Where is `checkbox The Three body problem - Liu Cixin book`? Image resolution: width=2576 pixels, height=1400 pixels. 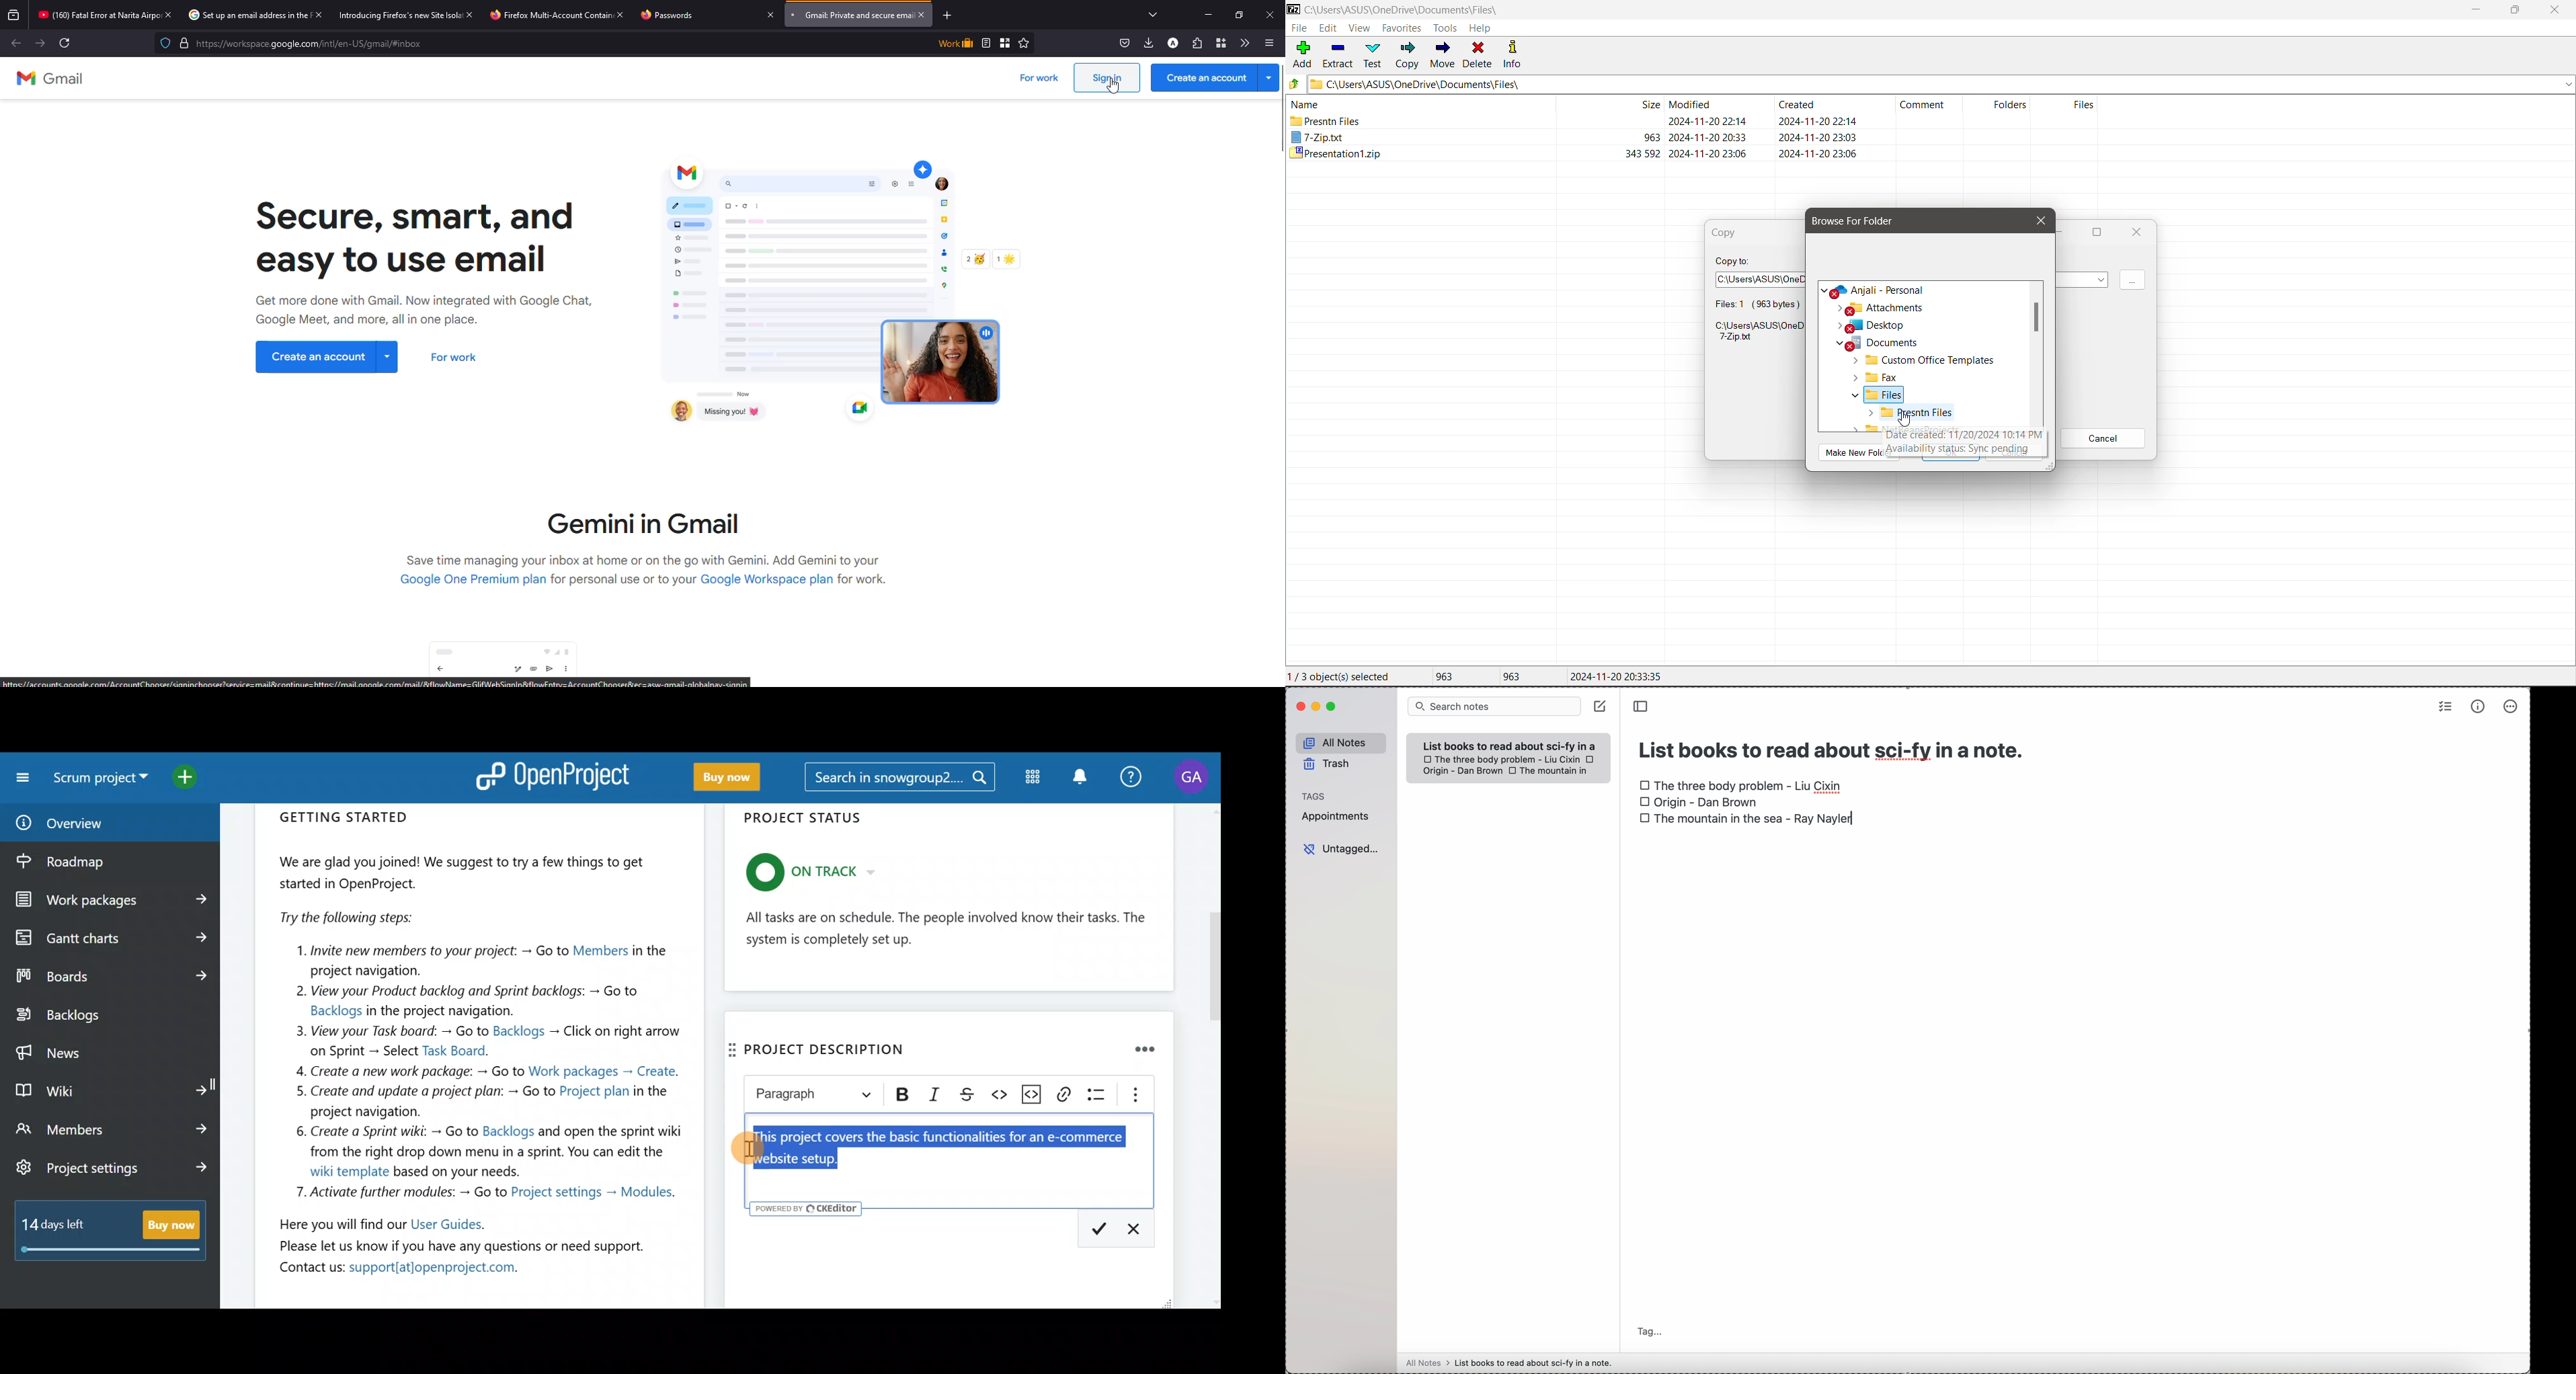 checkbox The Three body problem - Liu Cixin book is located at coordinates (1741, 783).